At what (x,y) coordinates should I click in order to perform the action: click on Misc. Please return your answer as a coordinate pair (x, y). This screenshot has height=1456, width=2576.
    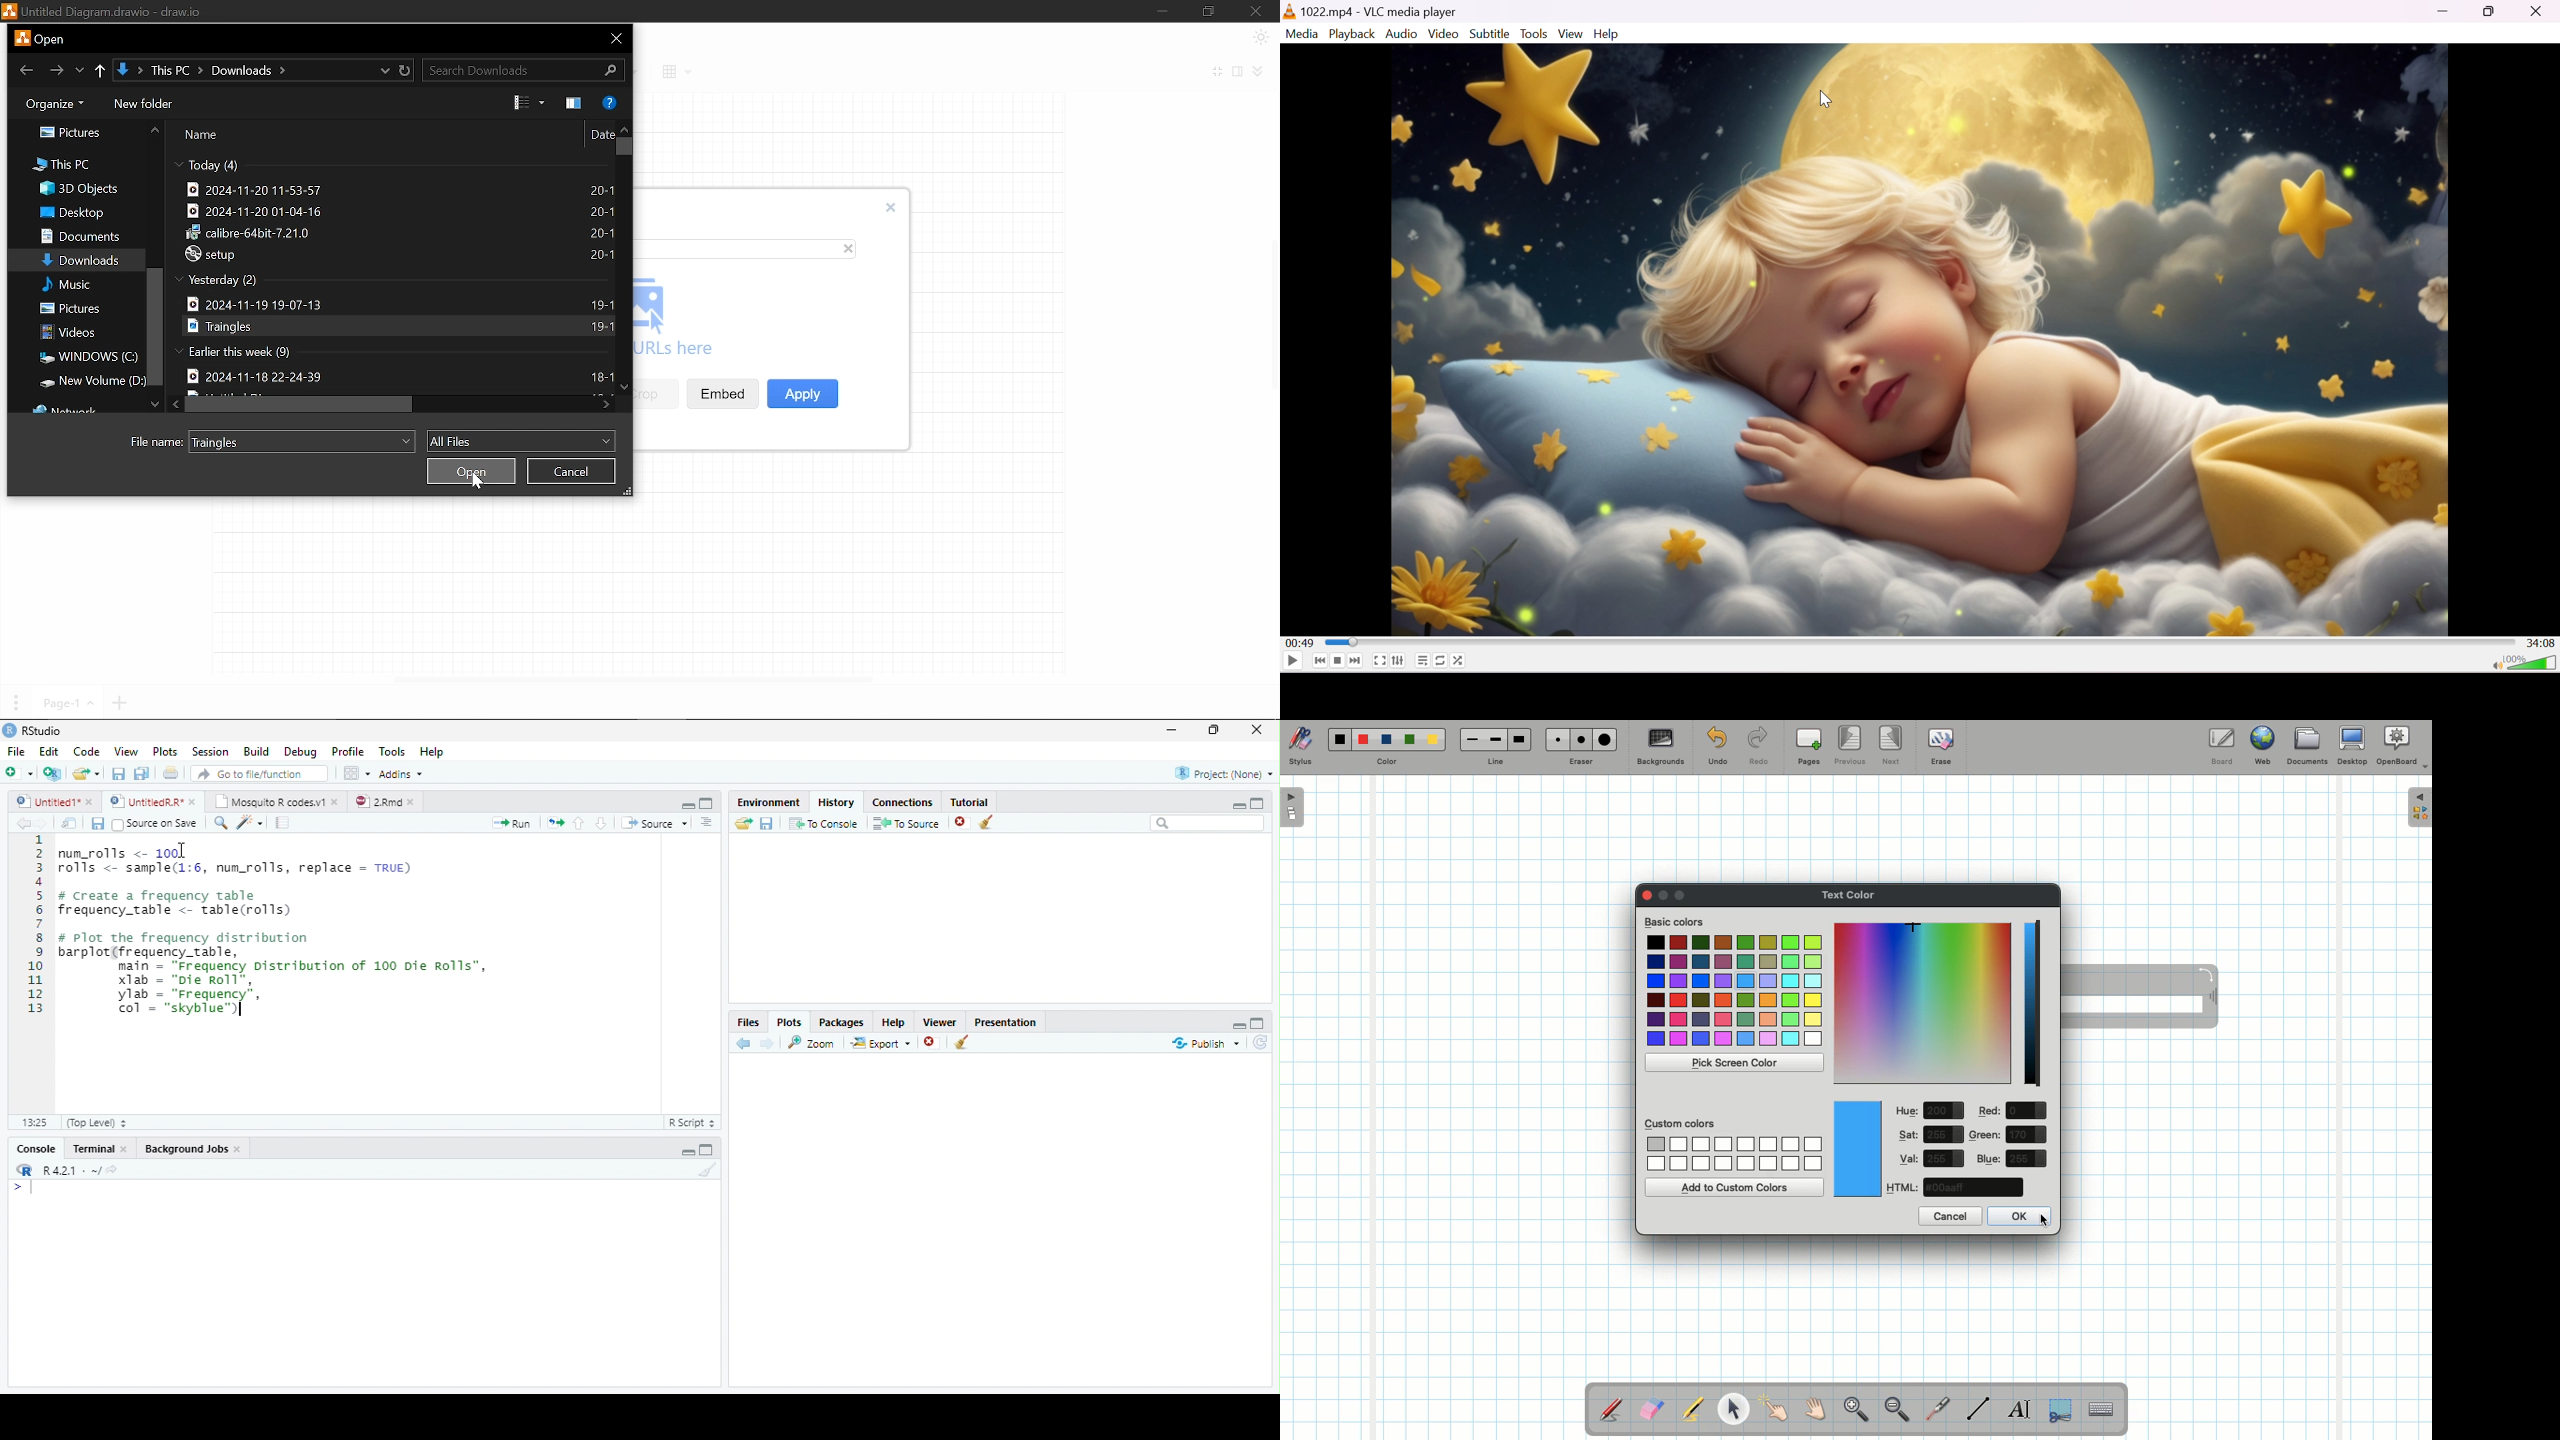
    Looking at the image, I should click on (67, 282).